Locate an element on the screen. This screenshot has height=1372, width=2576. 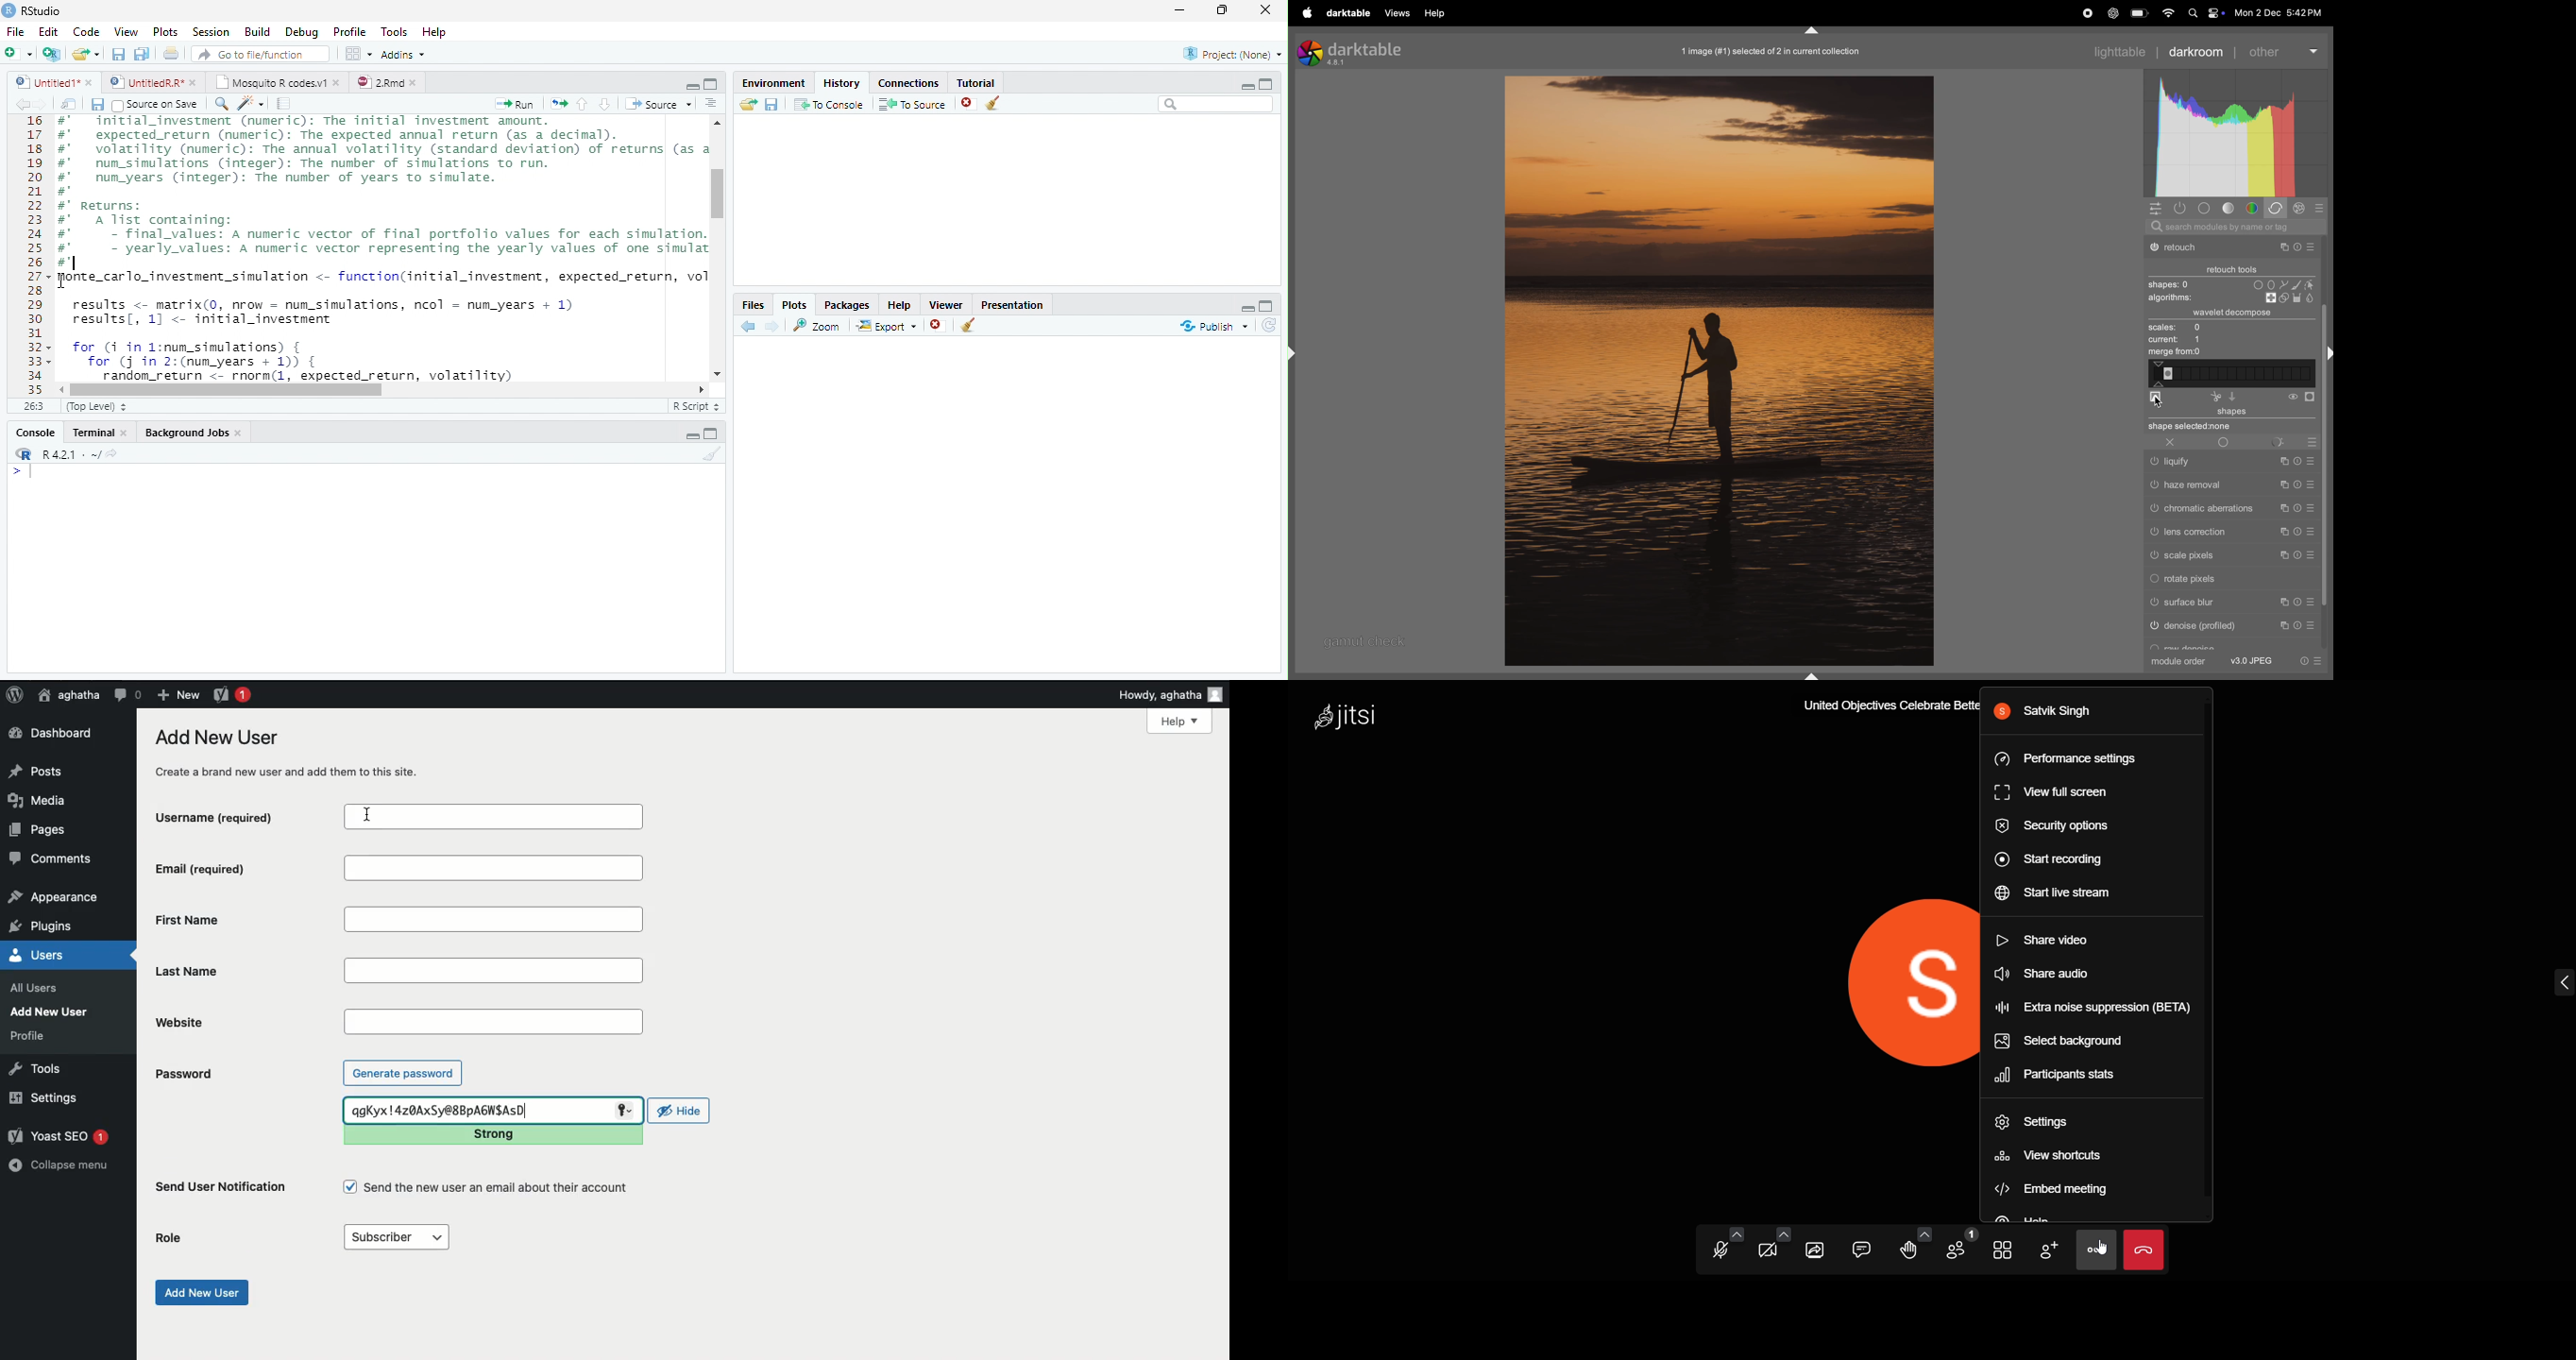
Scroll Left is located at coordinates (60, 389).